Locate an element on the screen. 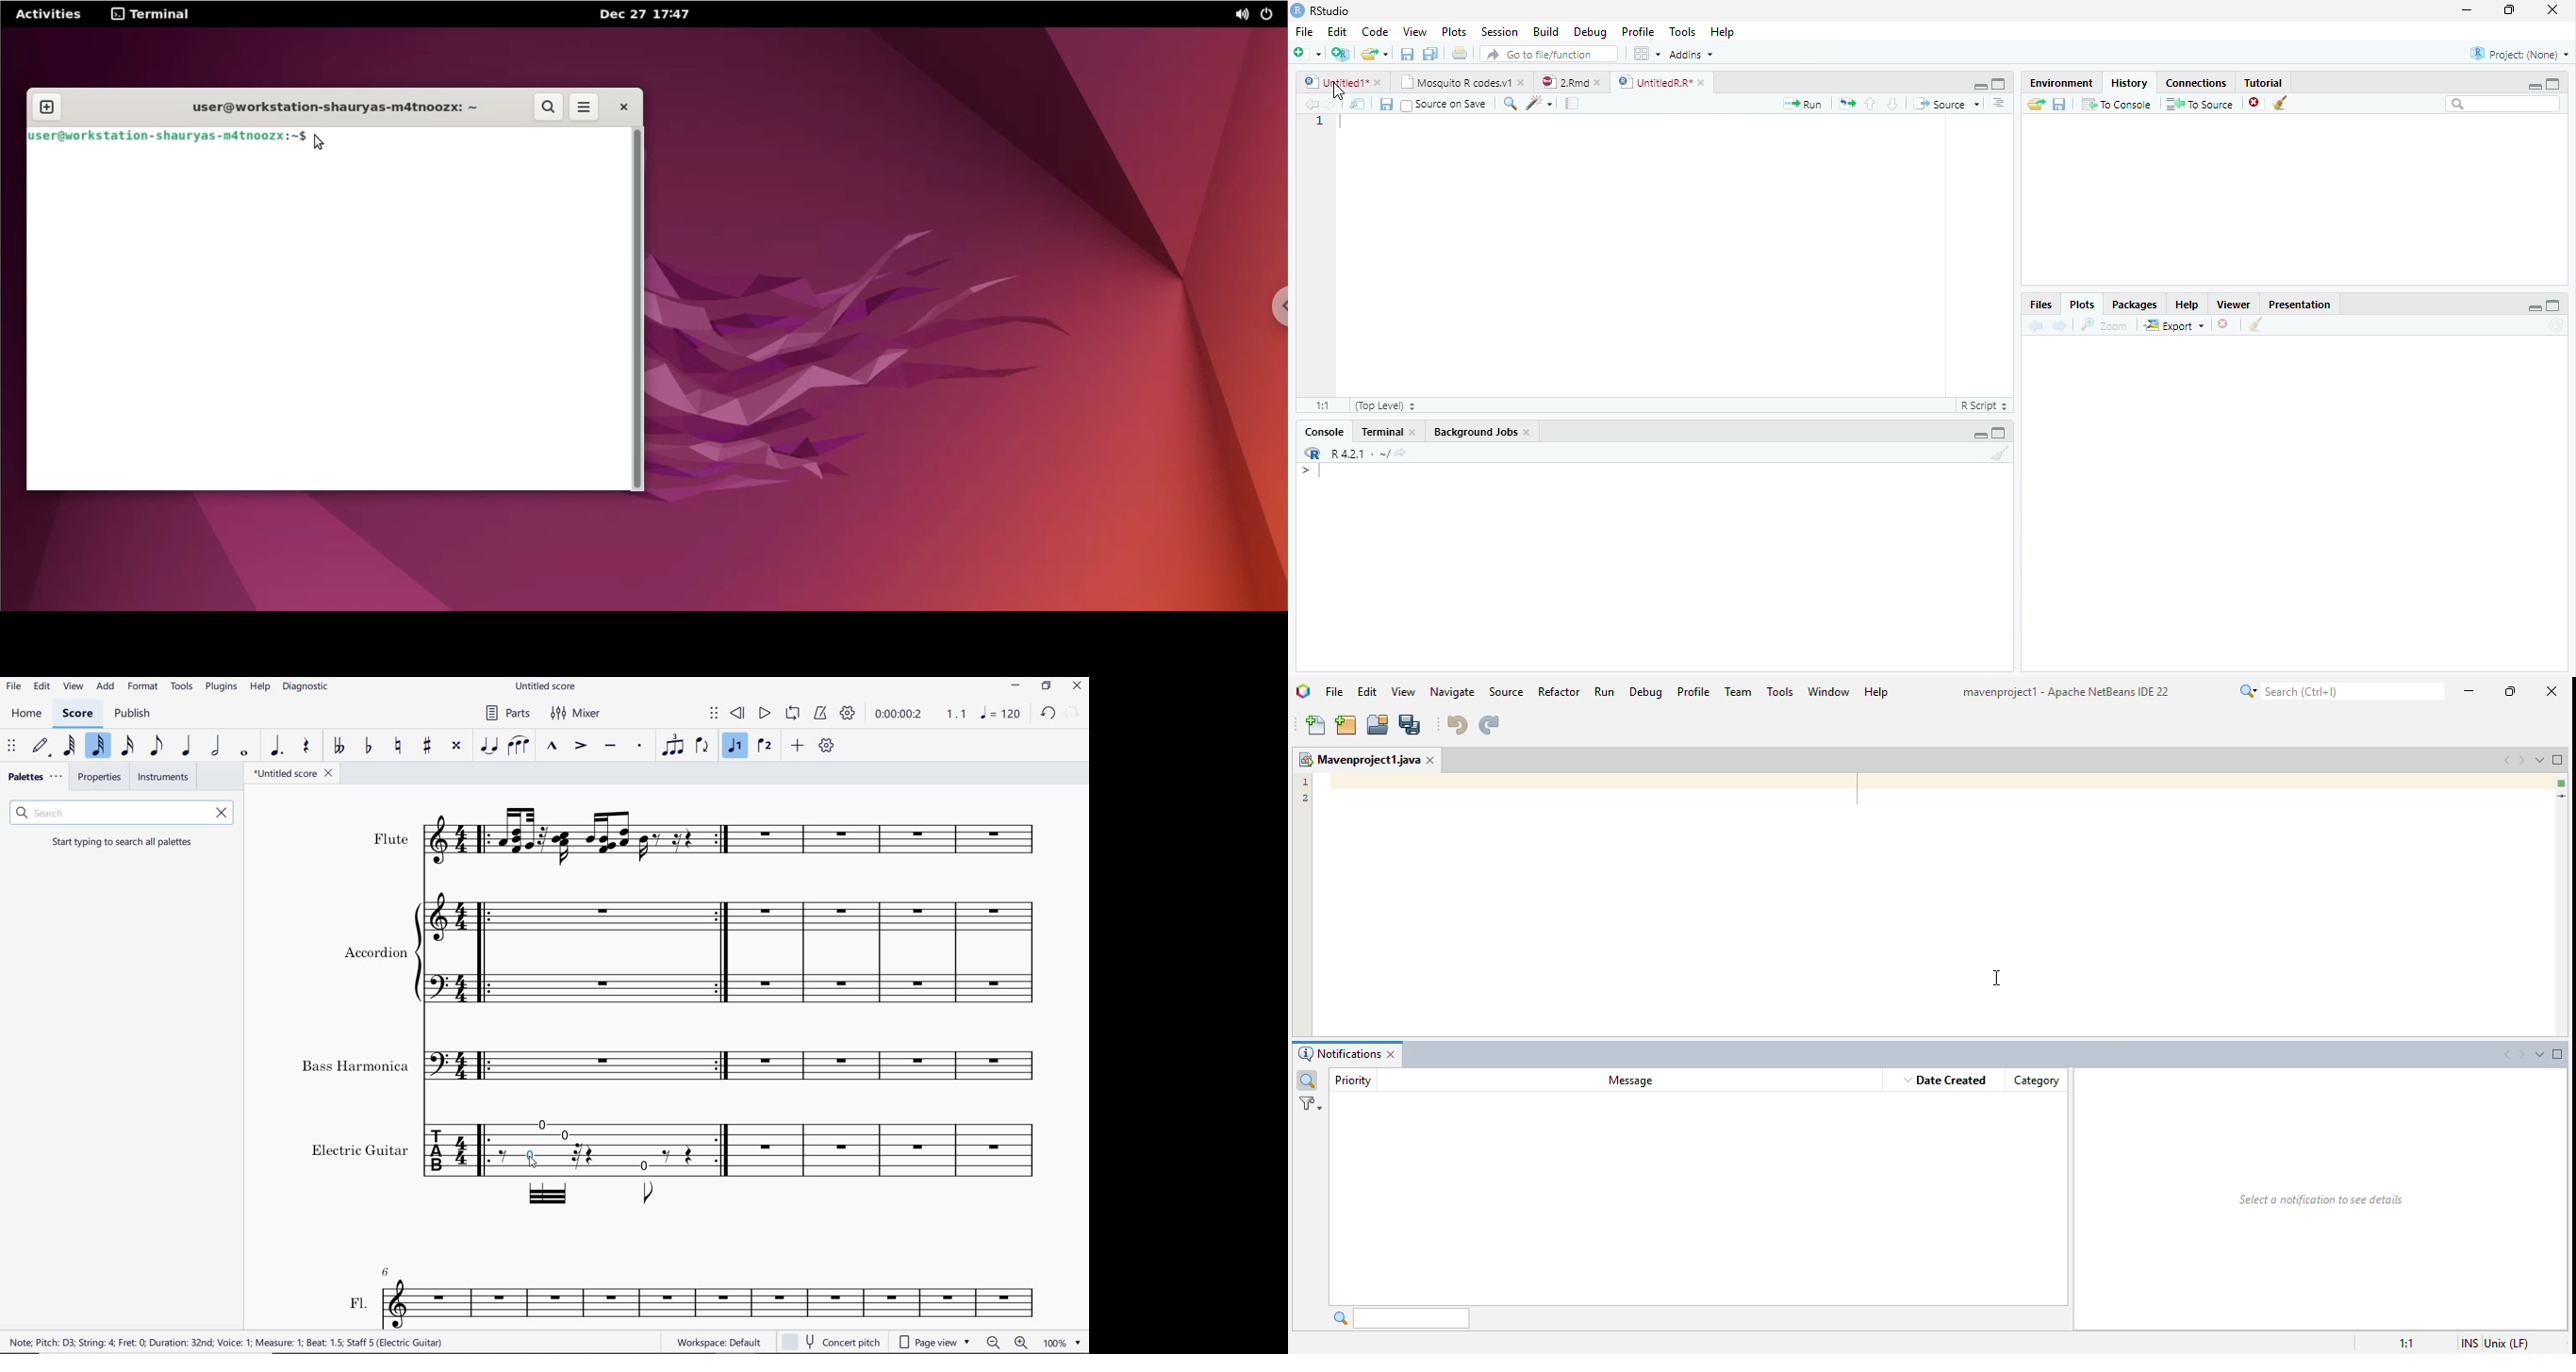 This screenshot has height=1372, width=2576. default (step time) is located at coordinates (40, 747).